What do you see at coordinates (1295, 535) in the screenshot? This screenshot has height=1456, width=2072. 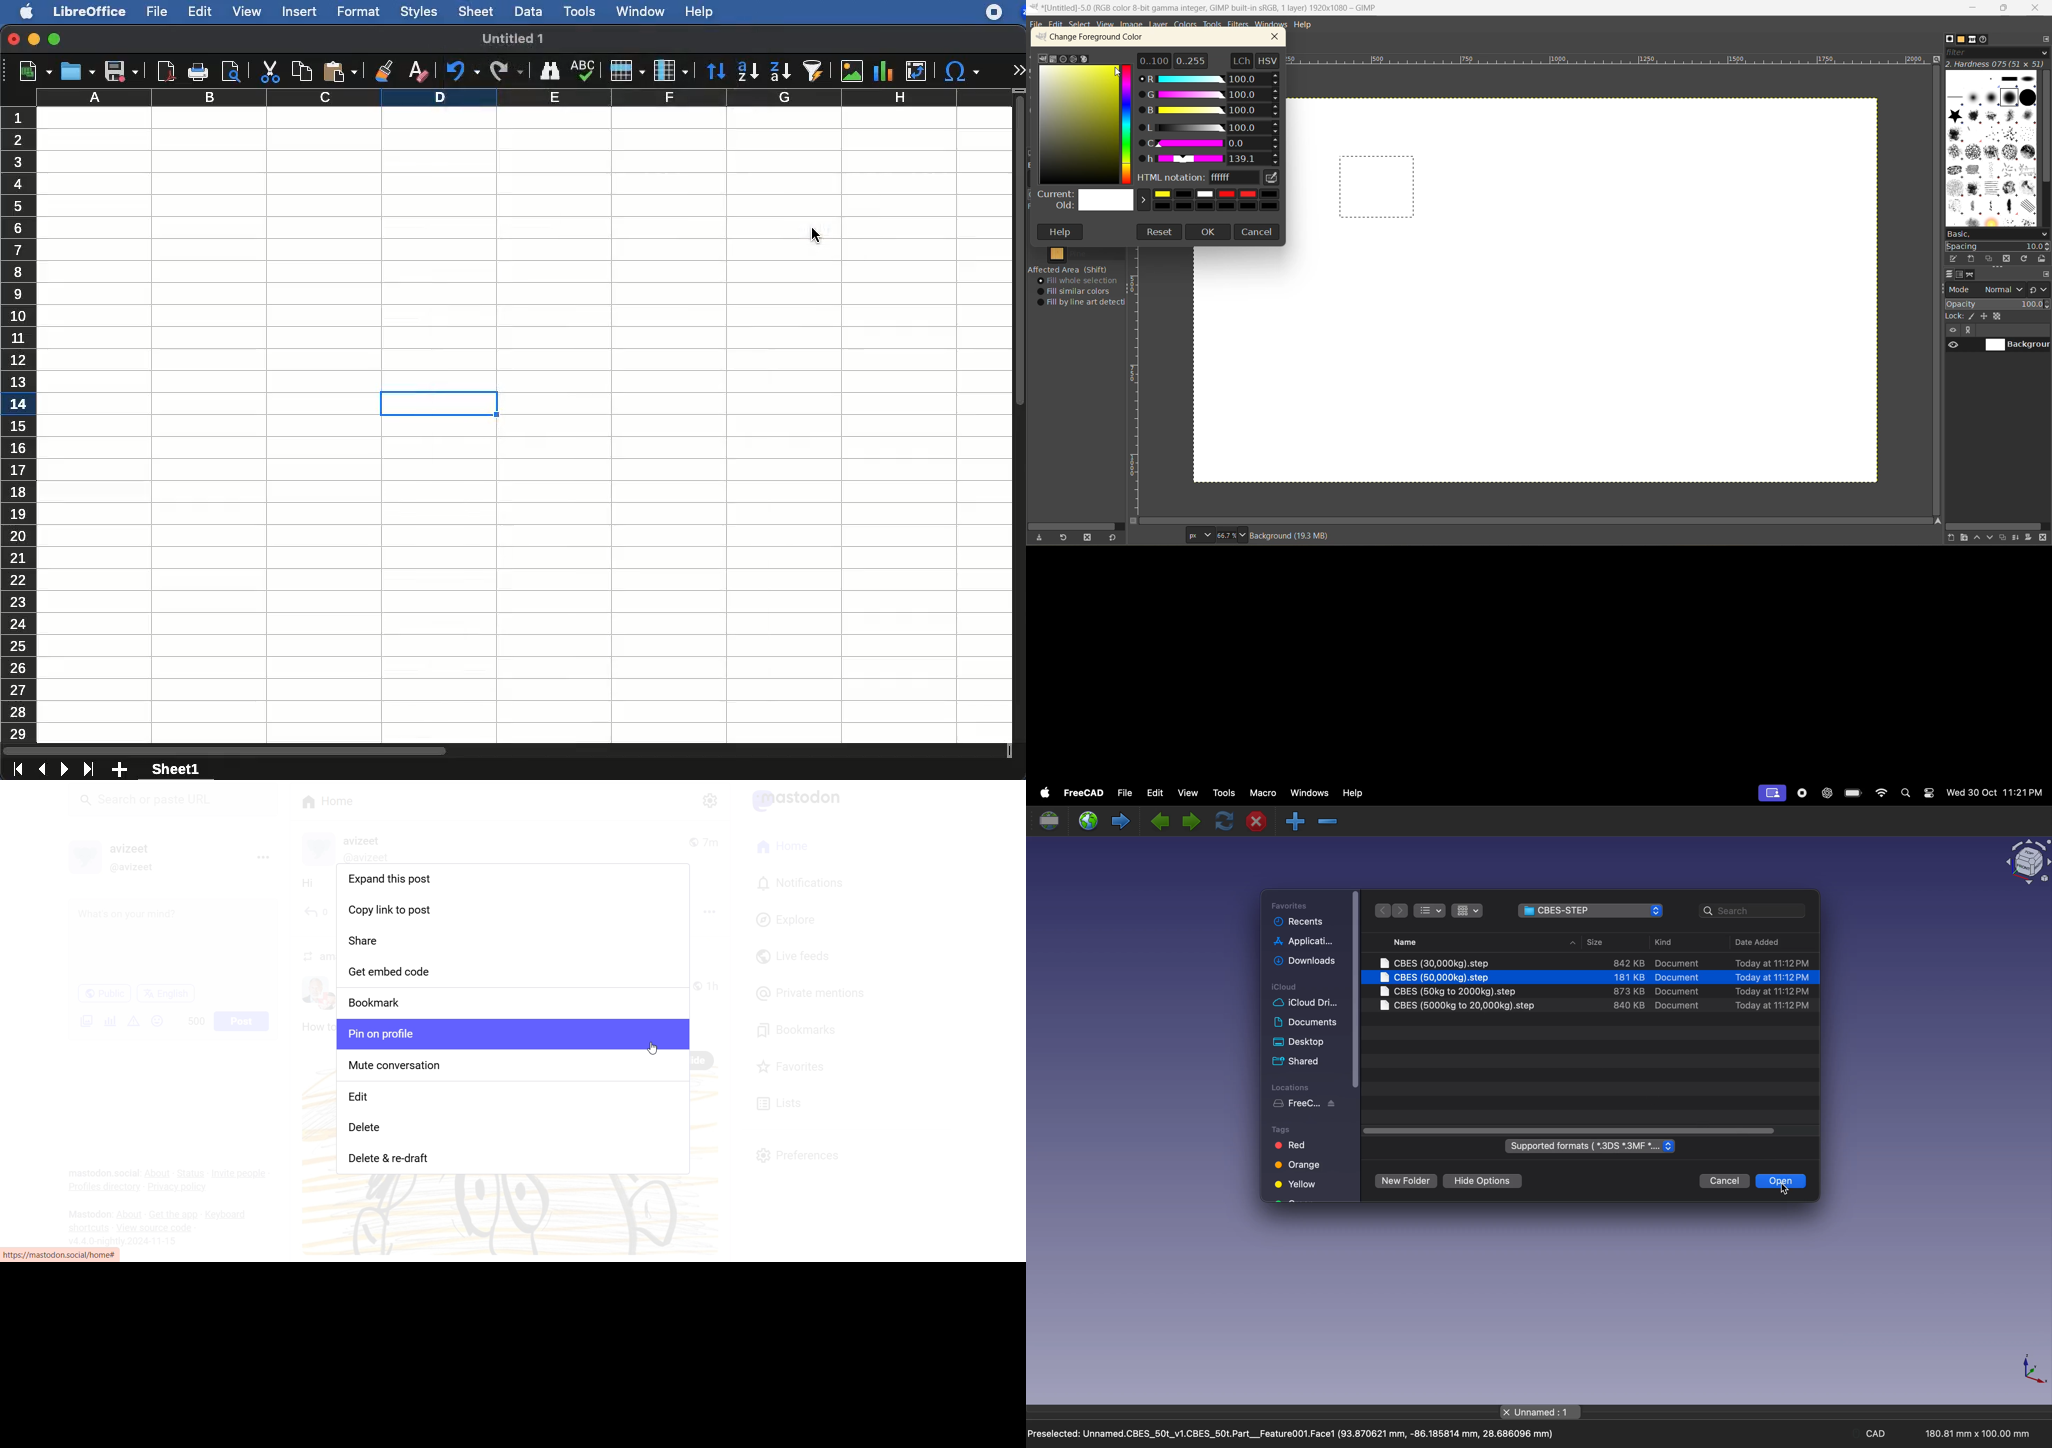 I see `metadata` at bounding box center [1295, 535].